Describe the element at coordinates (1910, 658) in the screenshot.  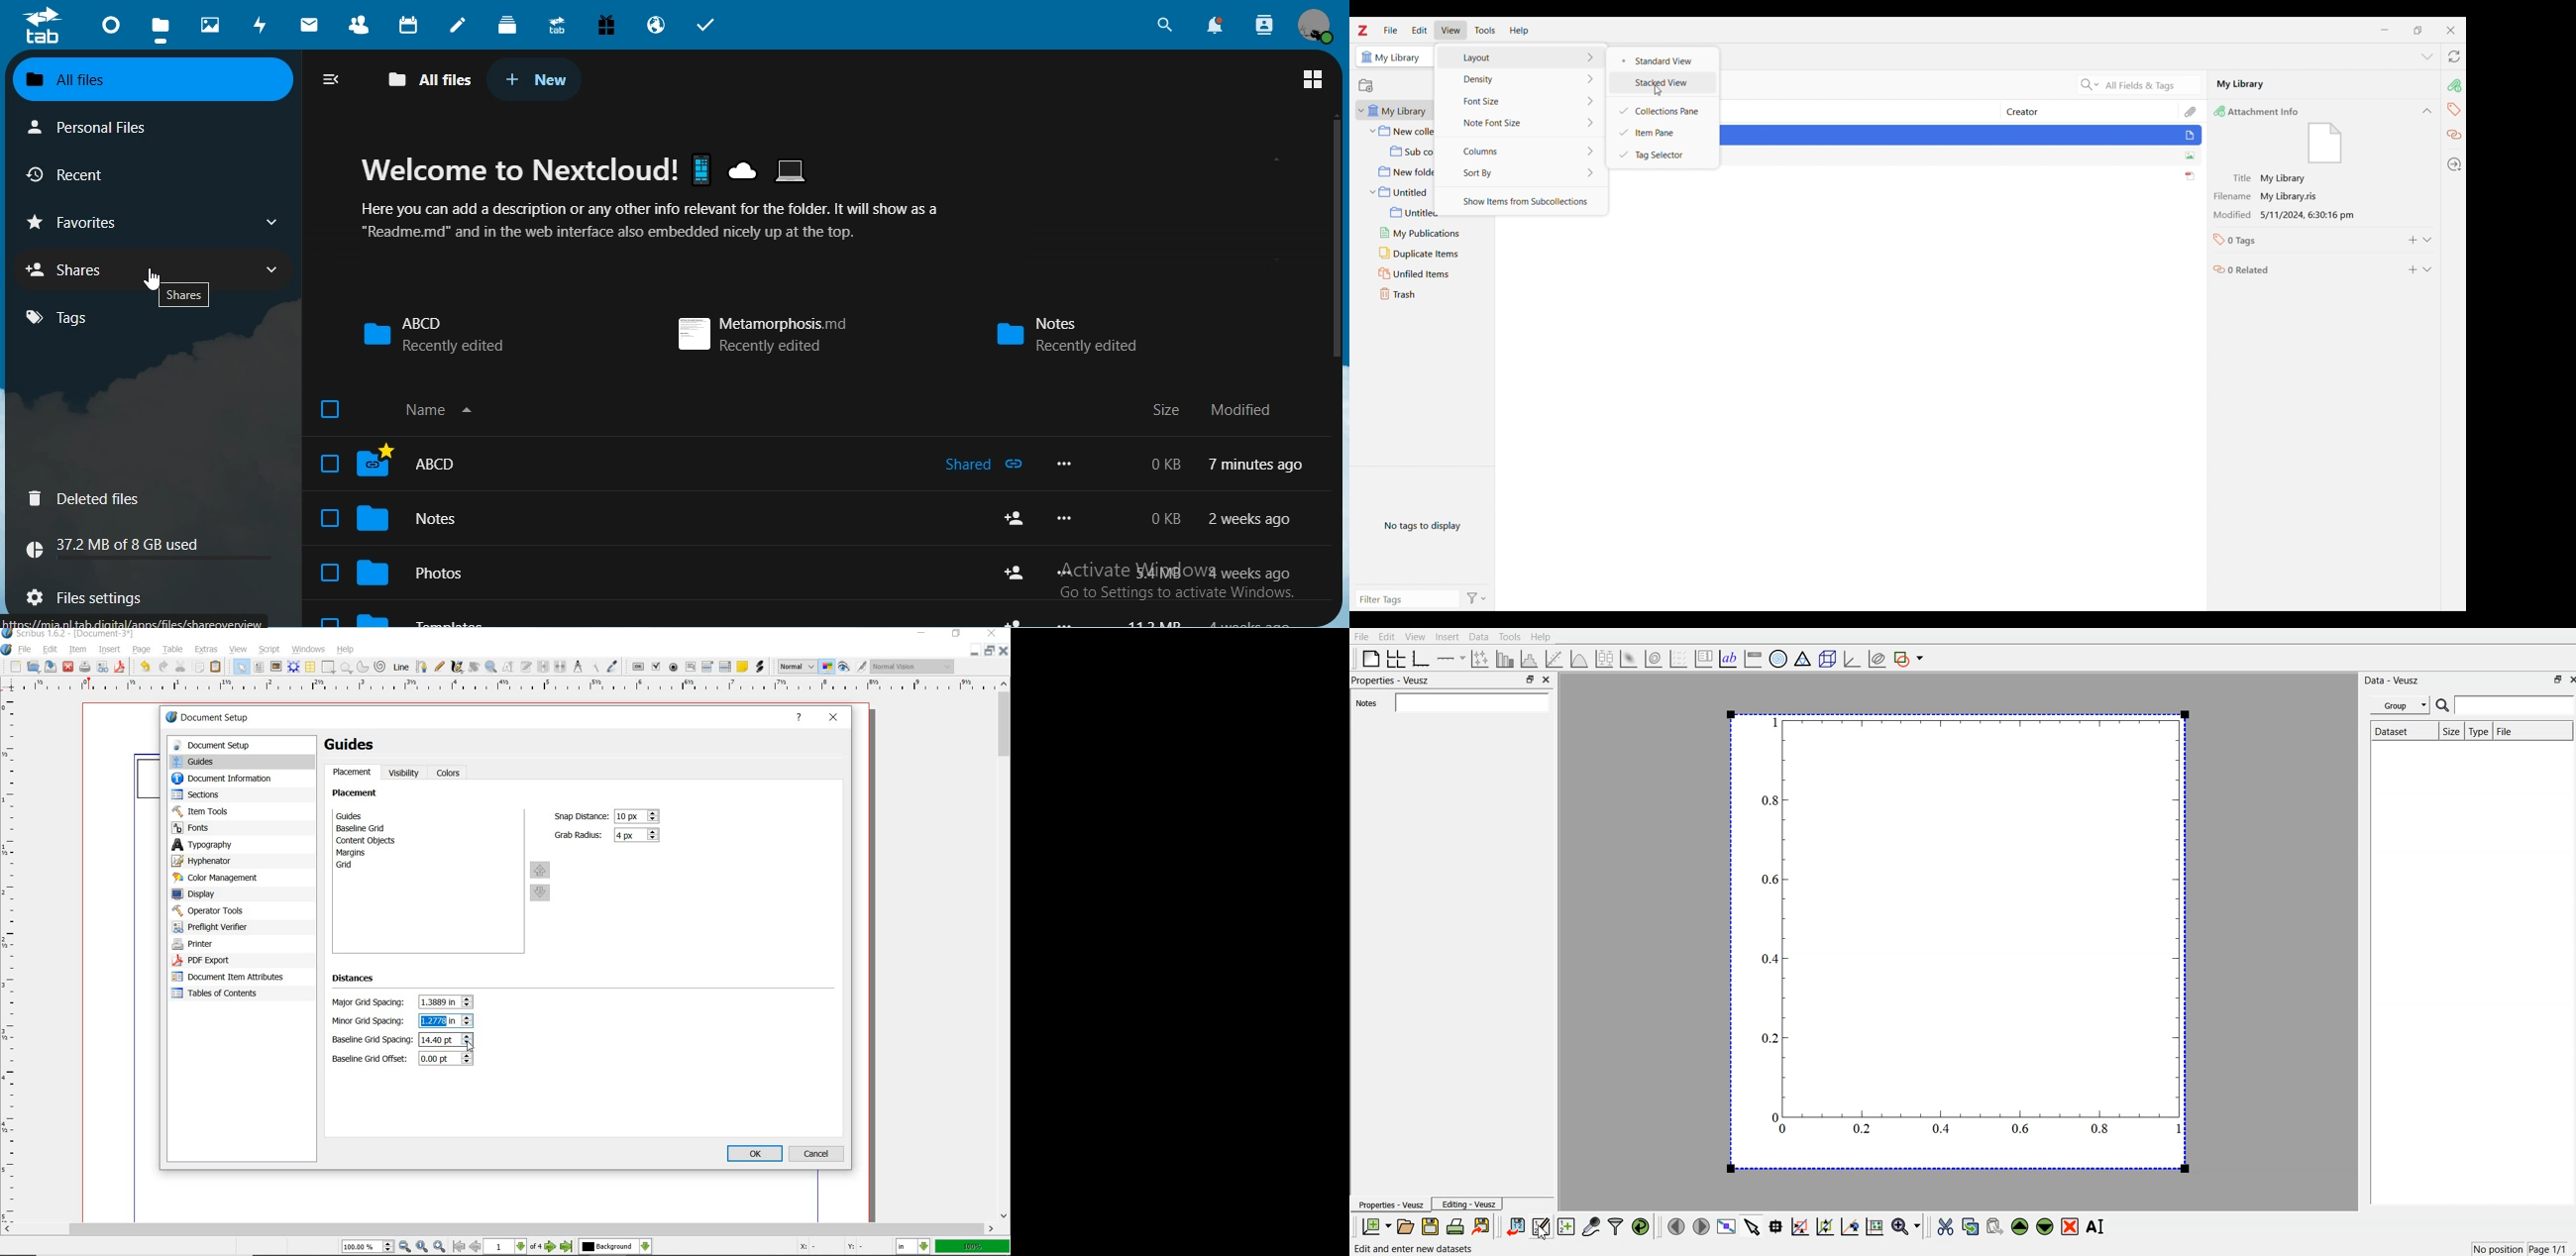
I see `add a shape` at that location.